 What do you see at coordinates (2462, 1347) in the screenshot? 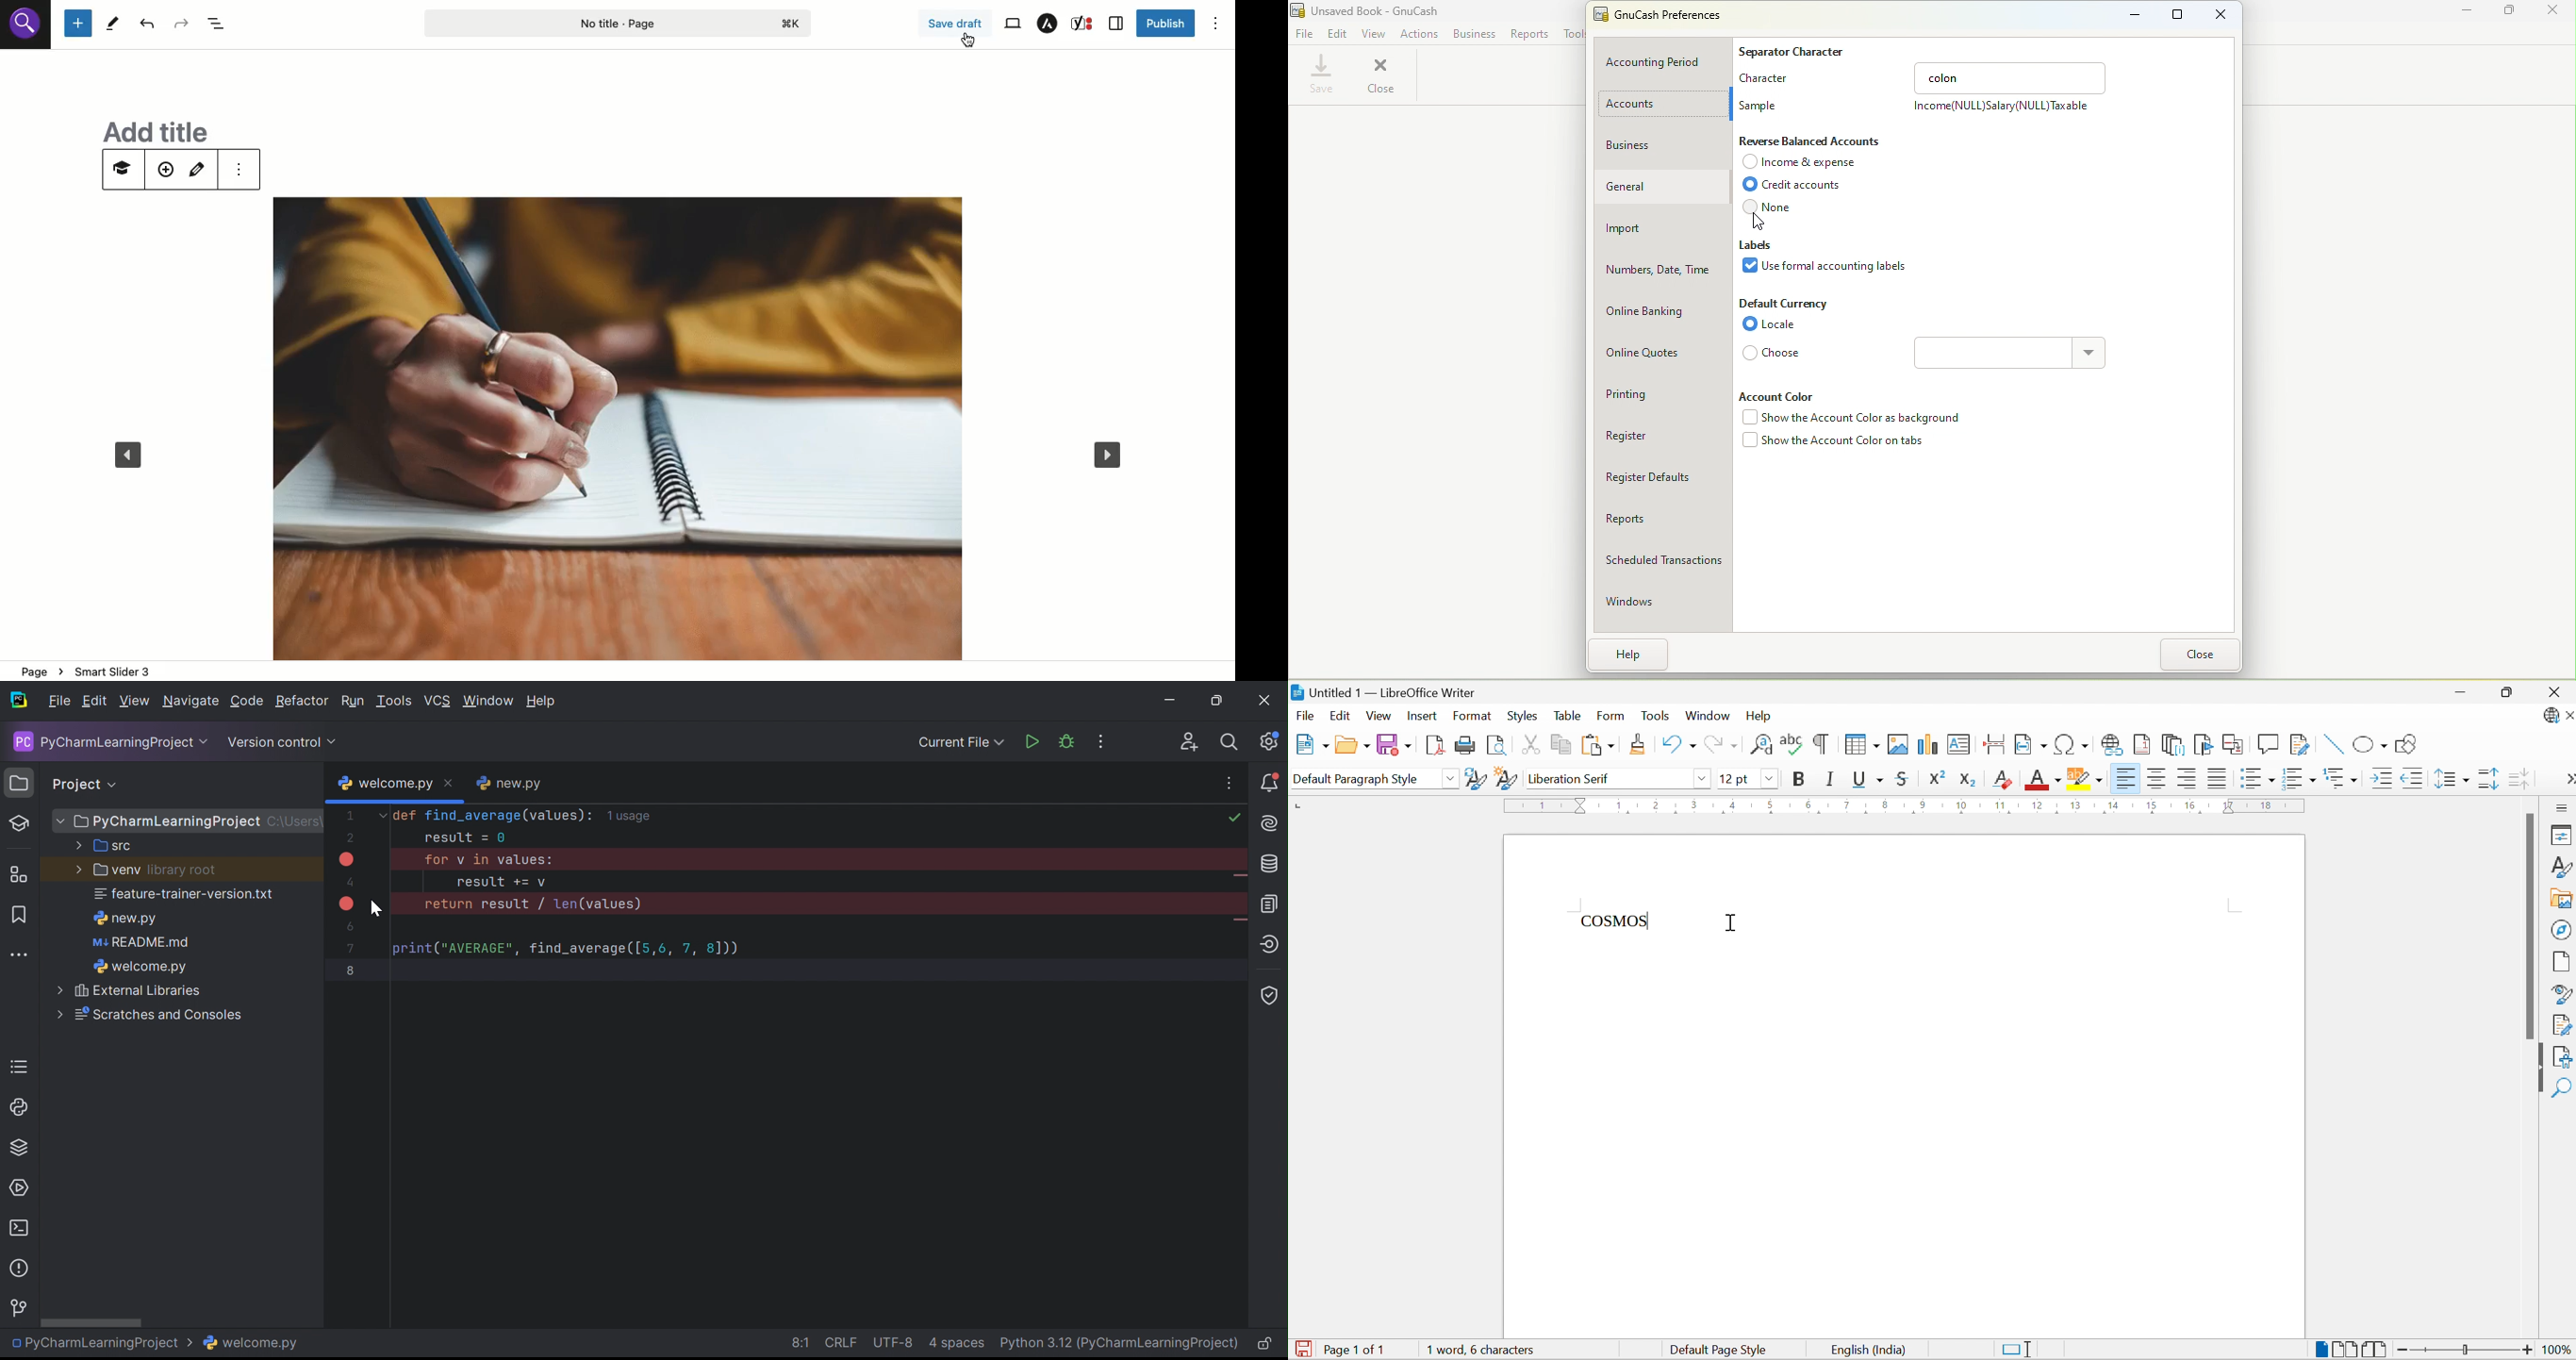
I see `Slider` at bounding box center [2462, 1347].